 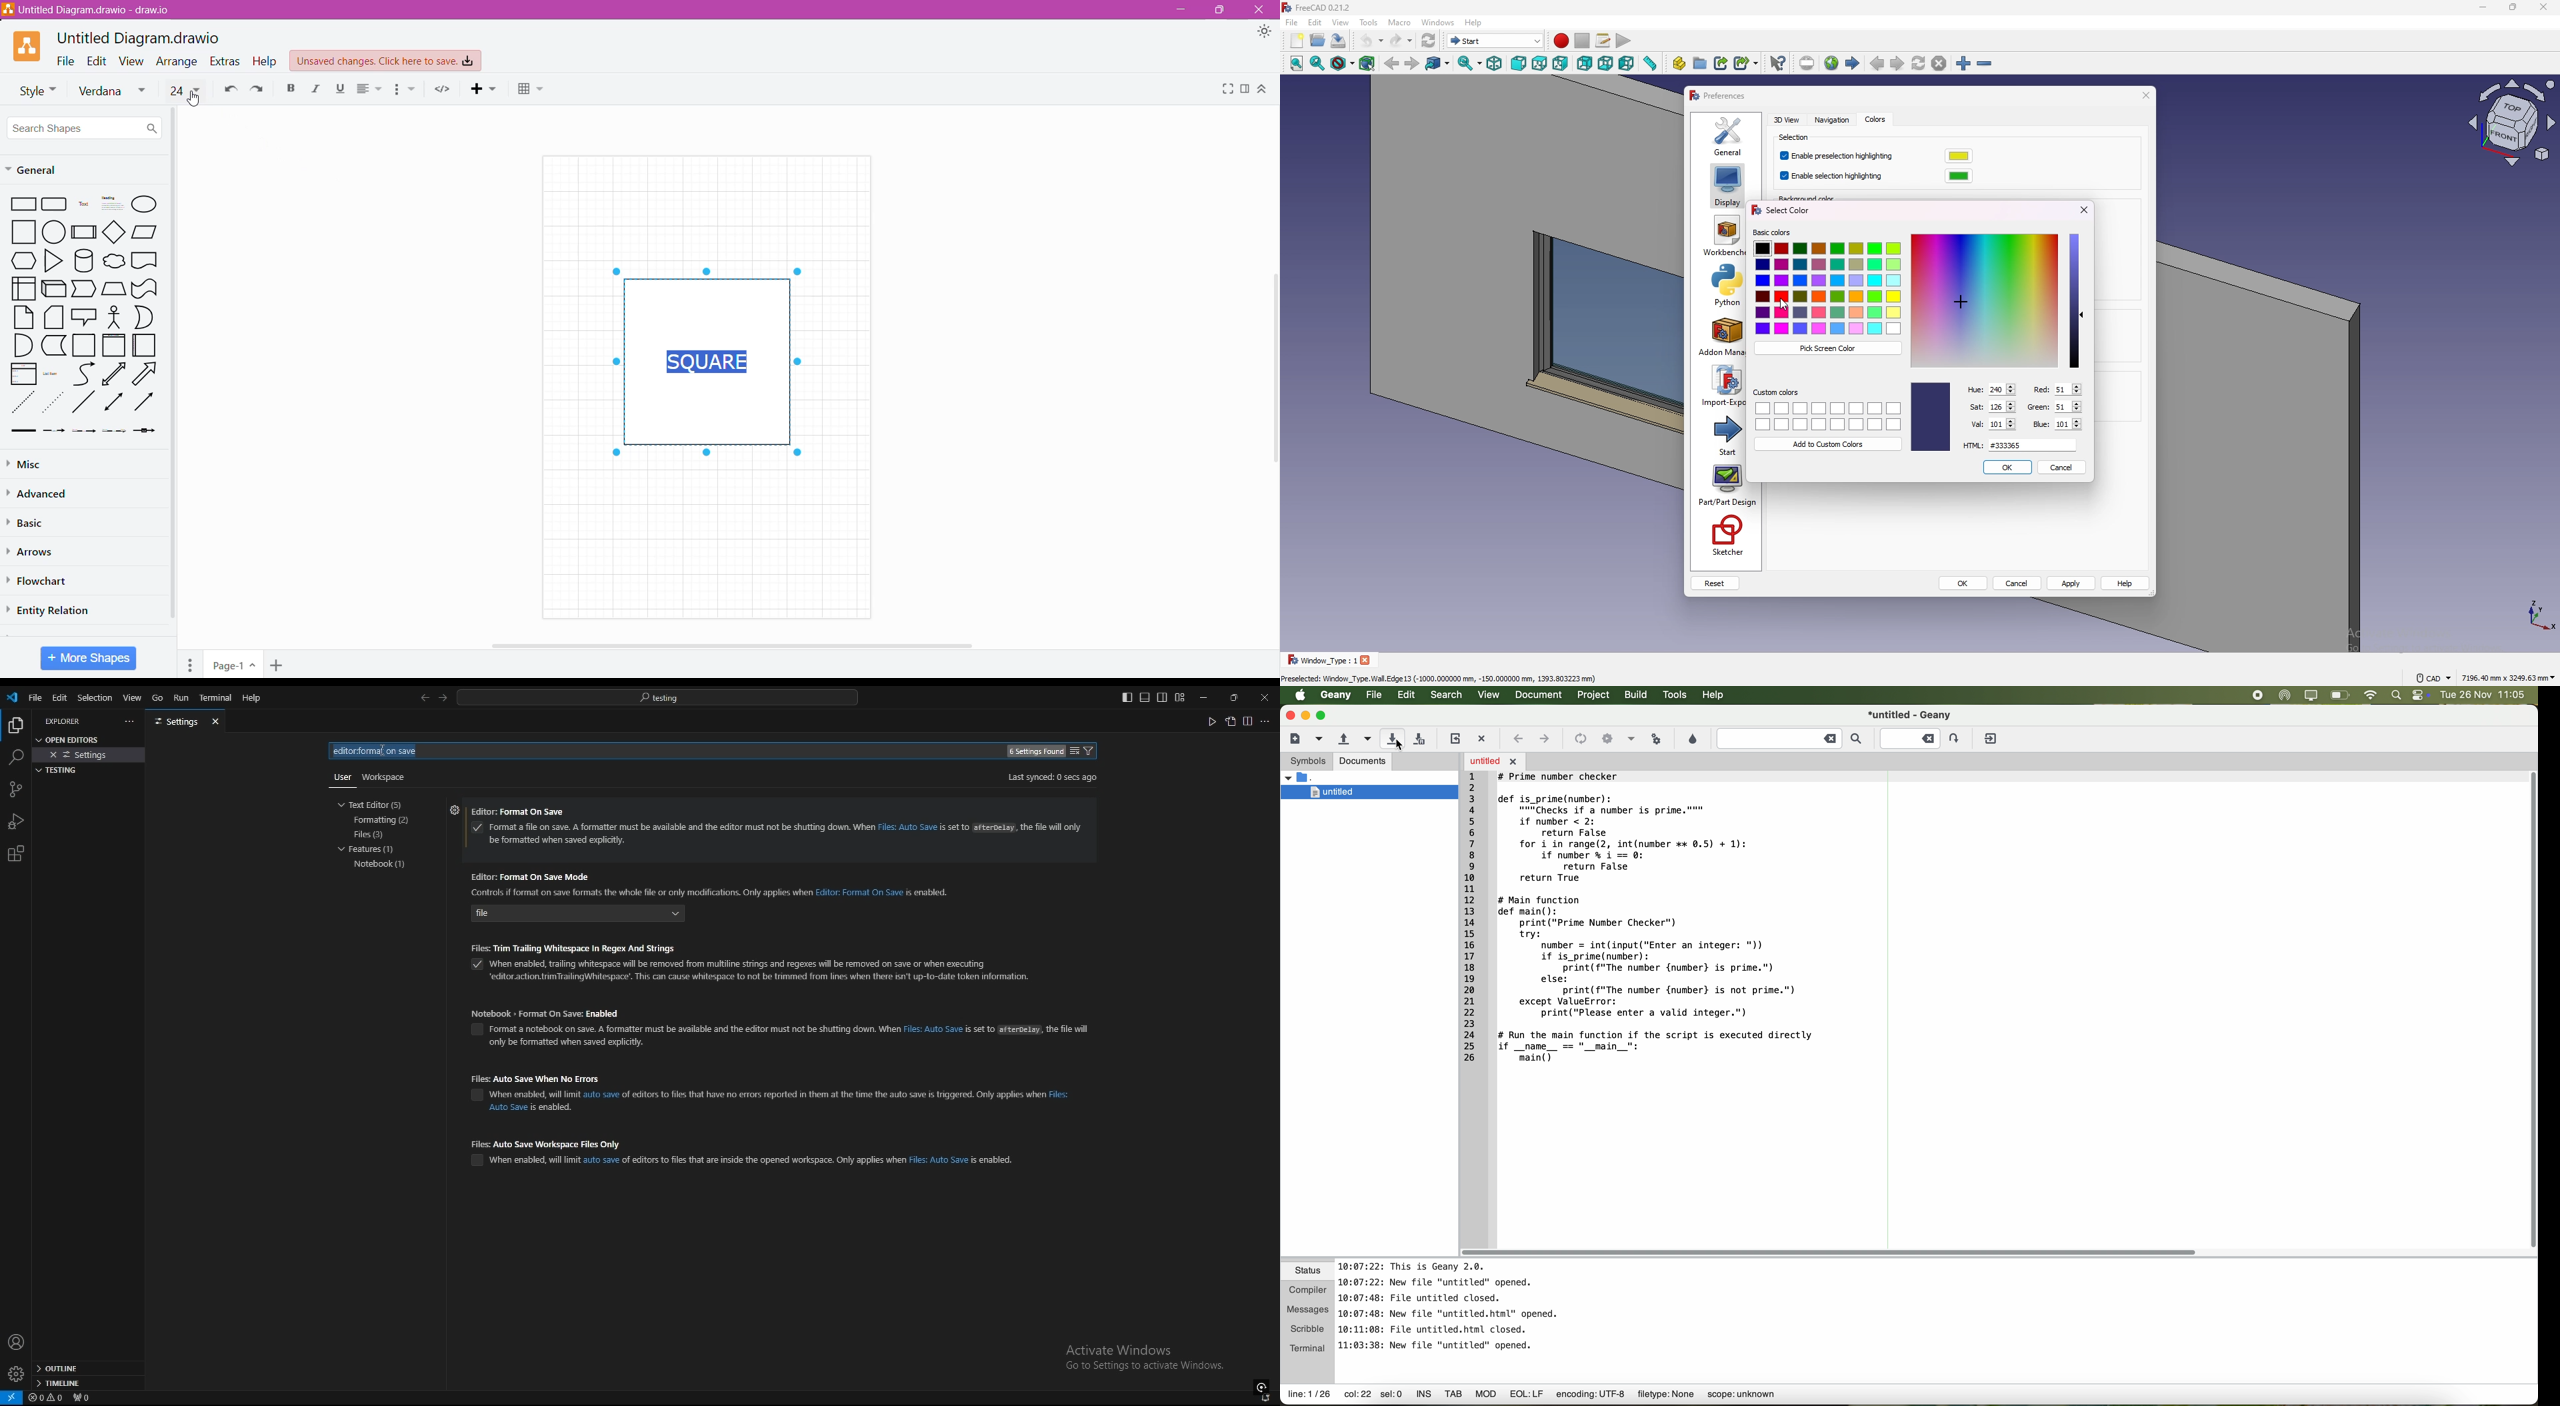 What do you see at coordinates (1224, 91) in the screenshot?
I see `Fullscreen` at bounding box center [1224, 91].